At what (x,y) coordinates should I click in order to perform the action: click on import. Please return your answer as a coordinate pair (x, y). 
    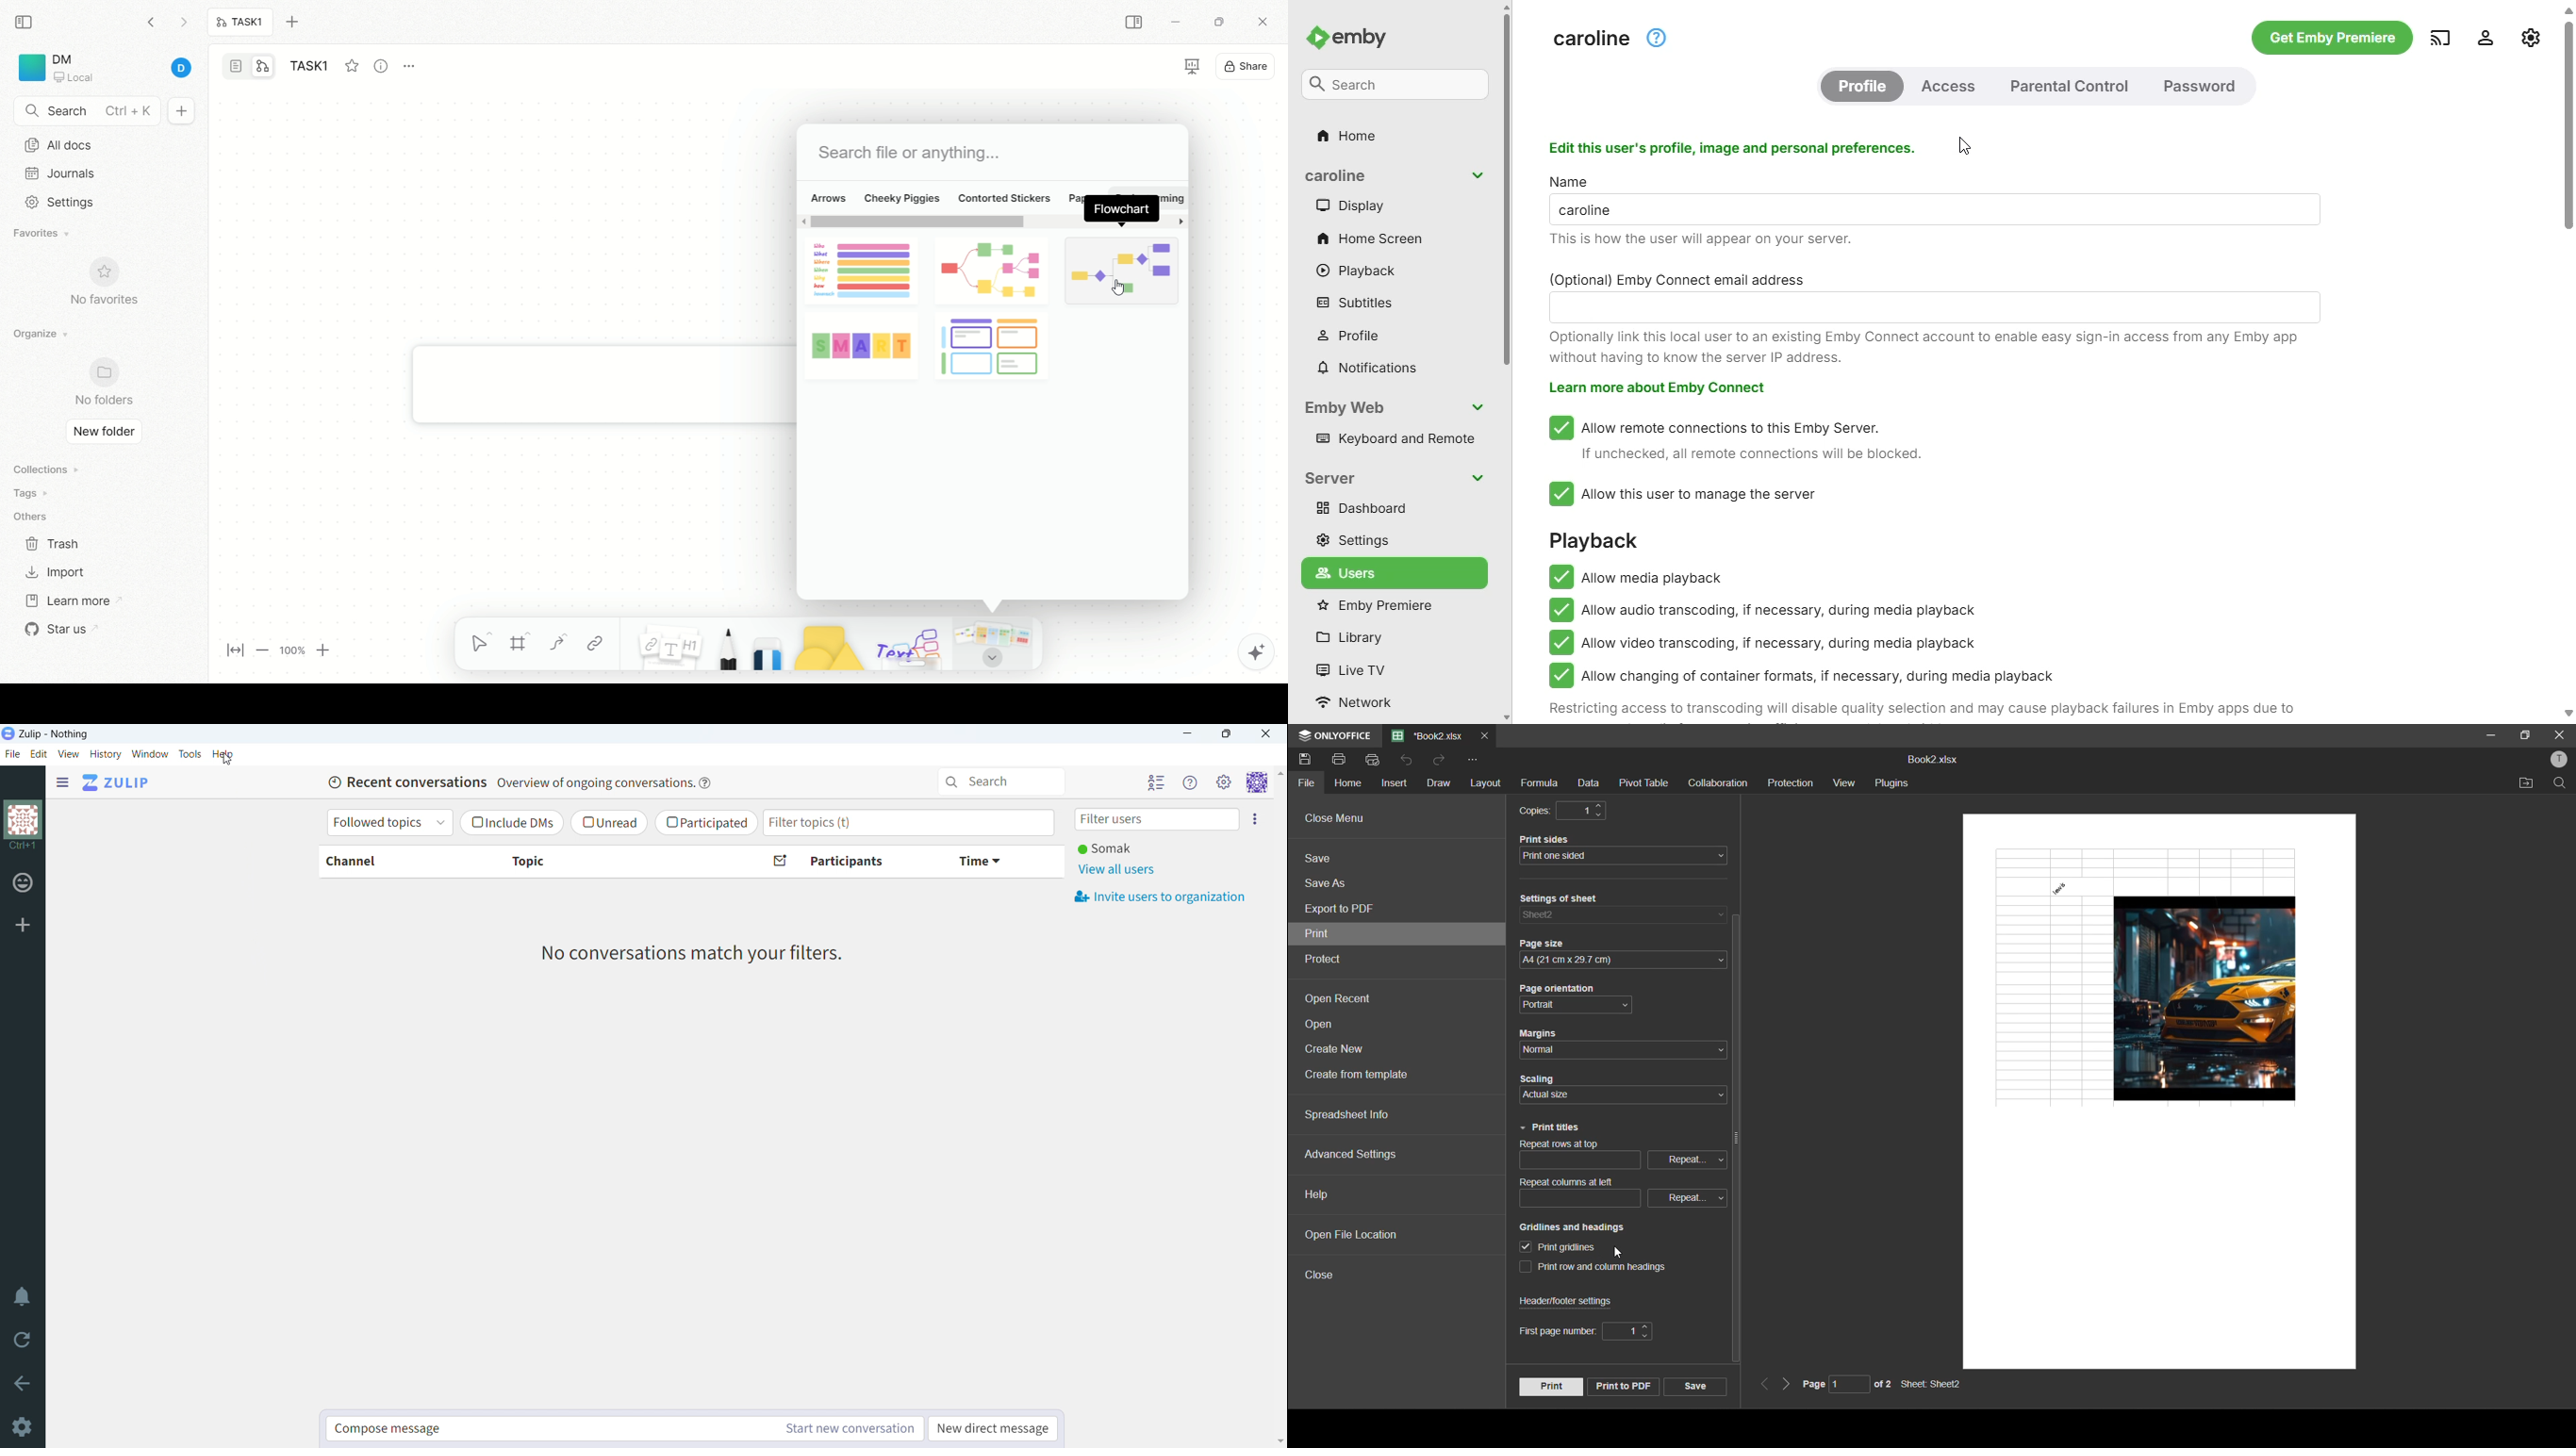
    Looking at the image, I should click on (54, 572).